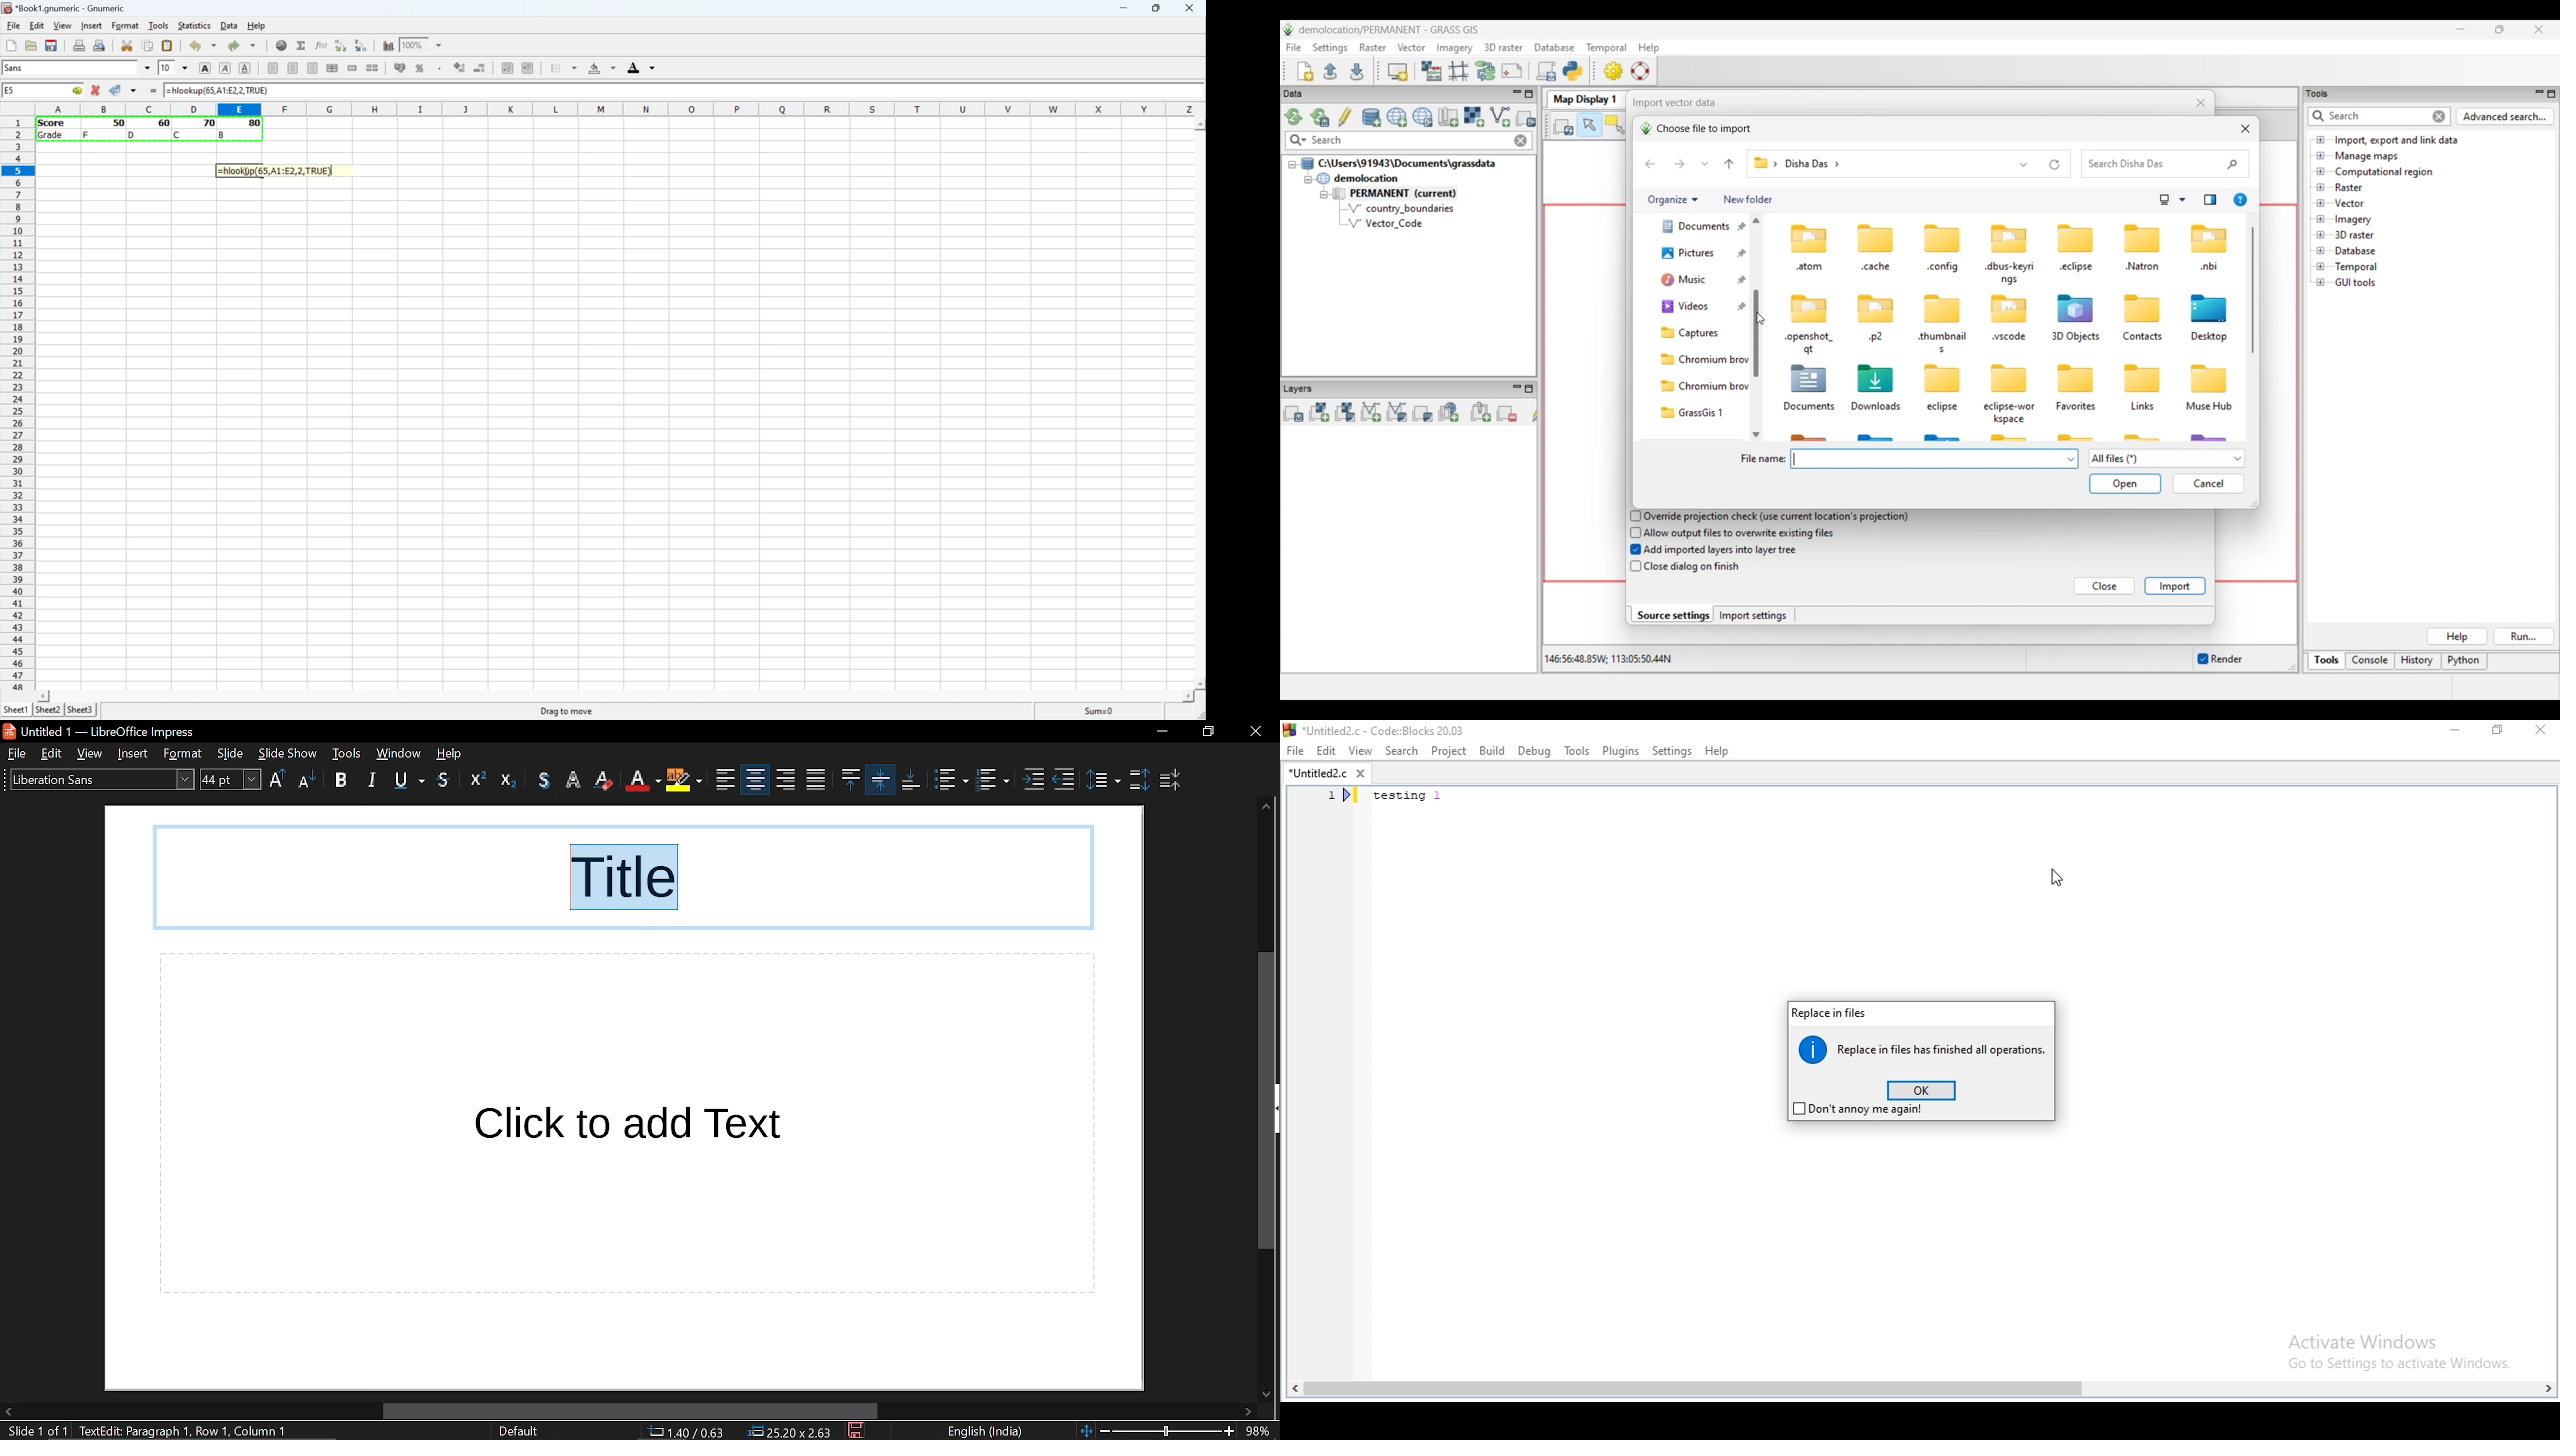 The width and height of the screenshot is (2576, 1456). I want to click on Format the selection as percentage, so click(421, 69).